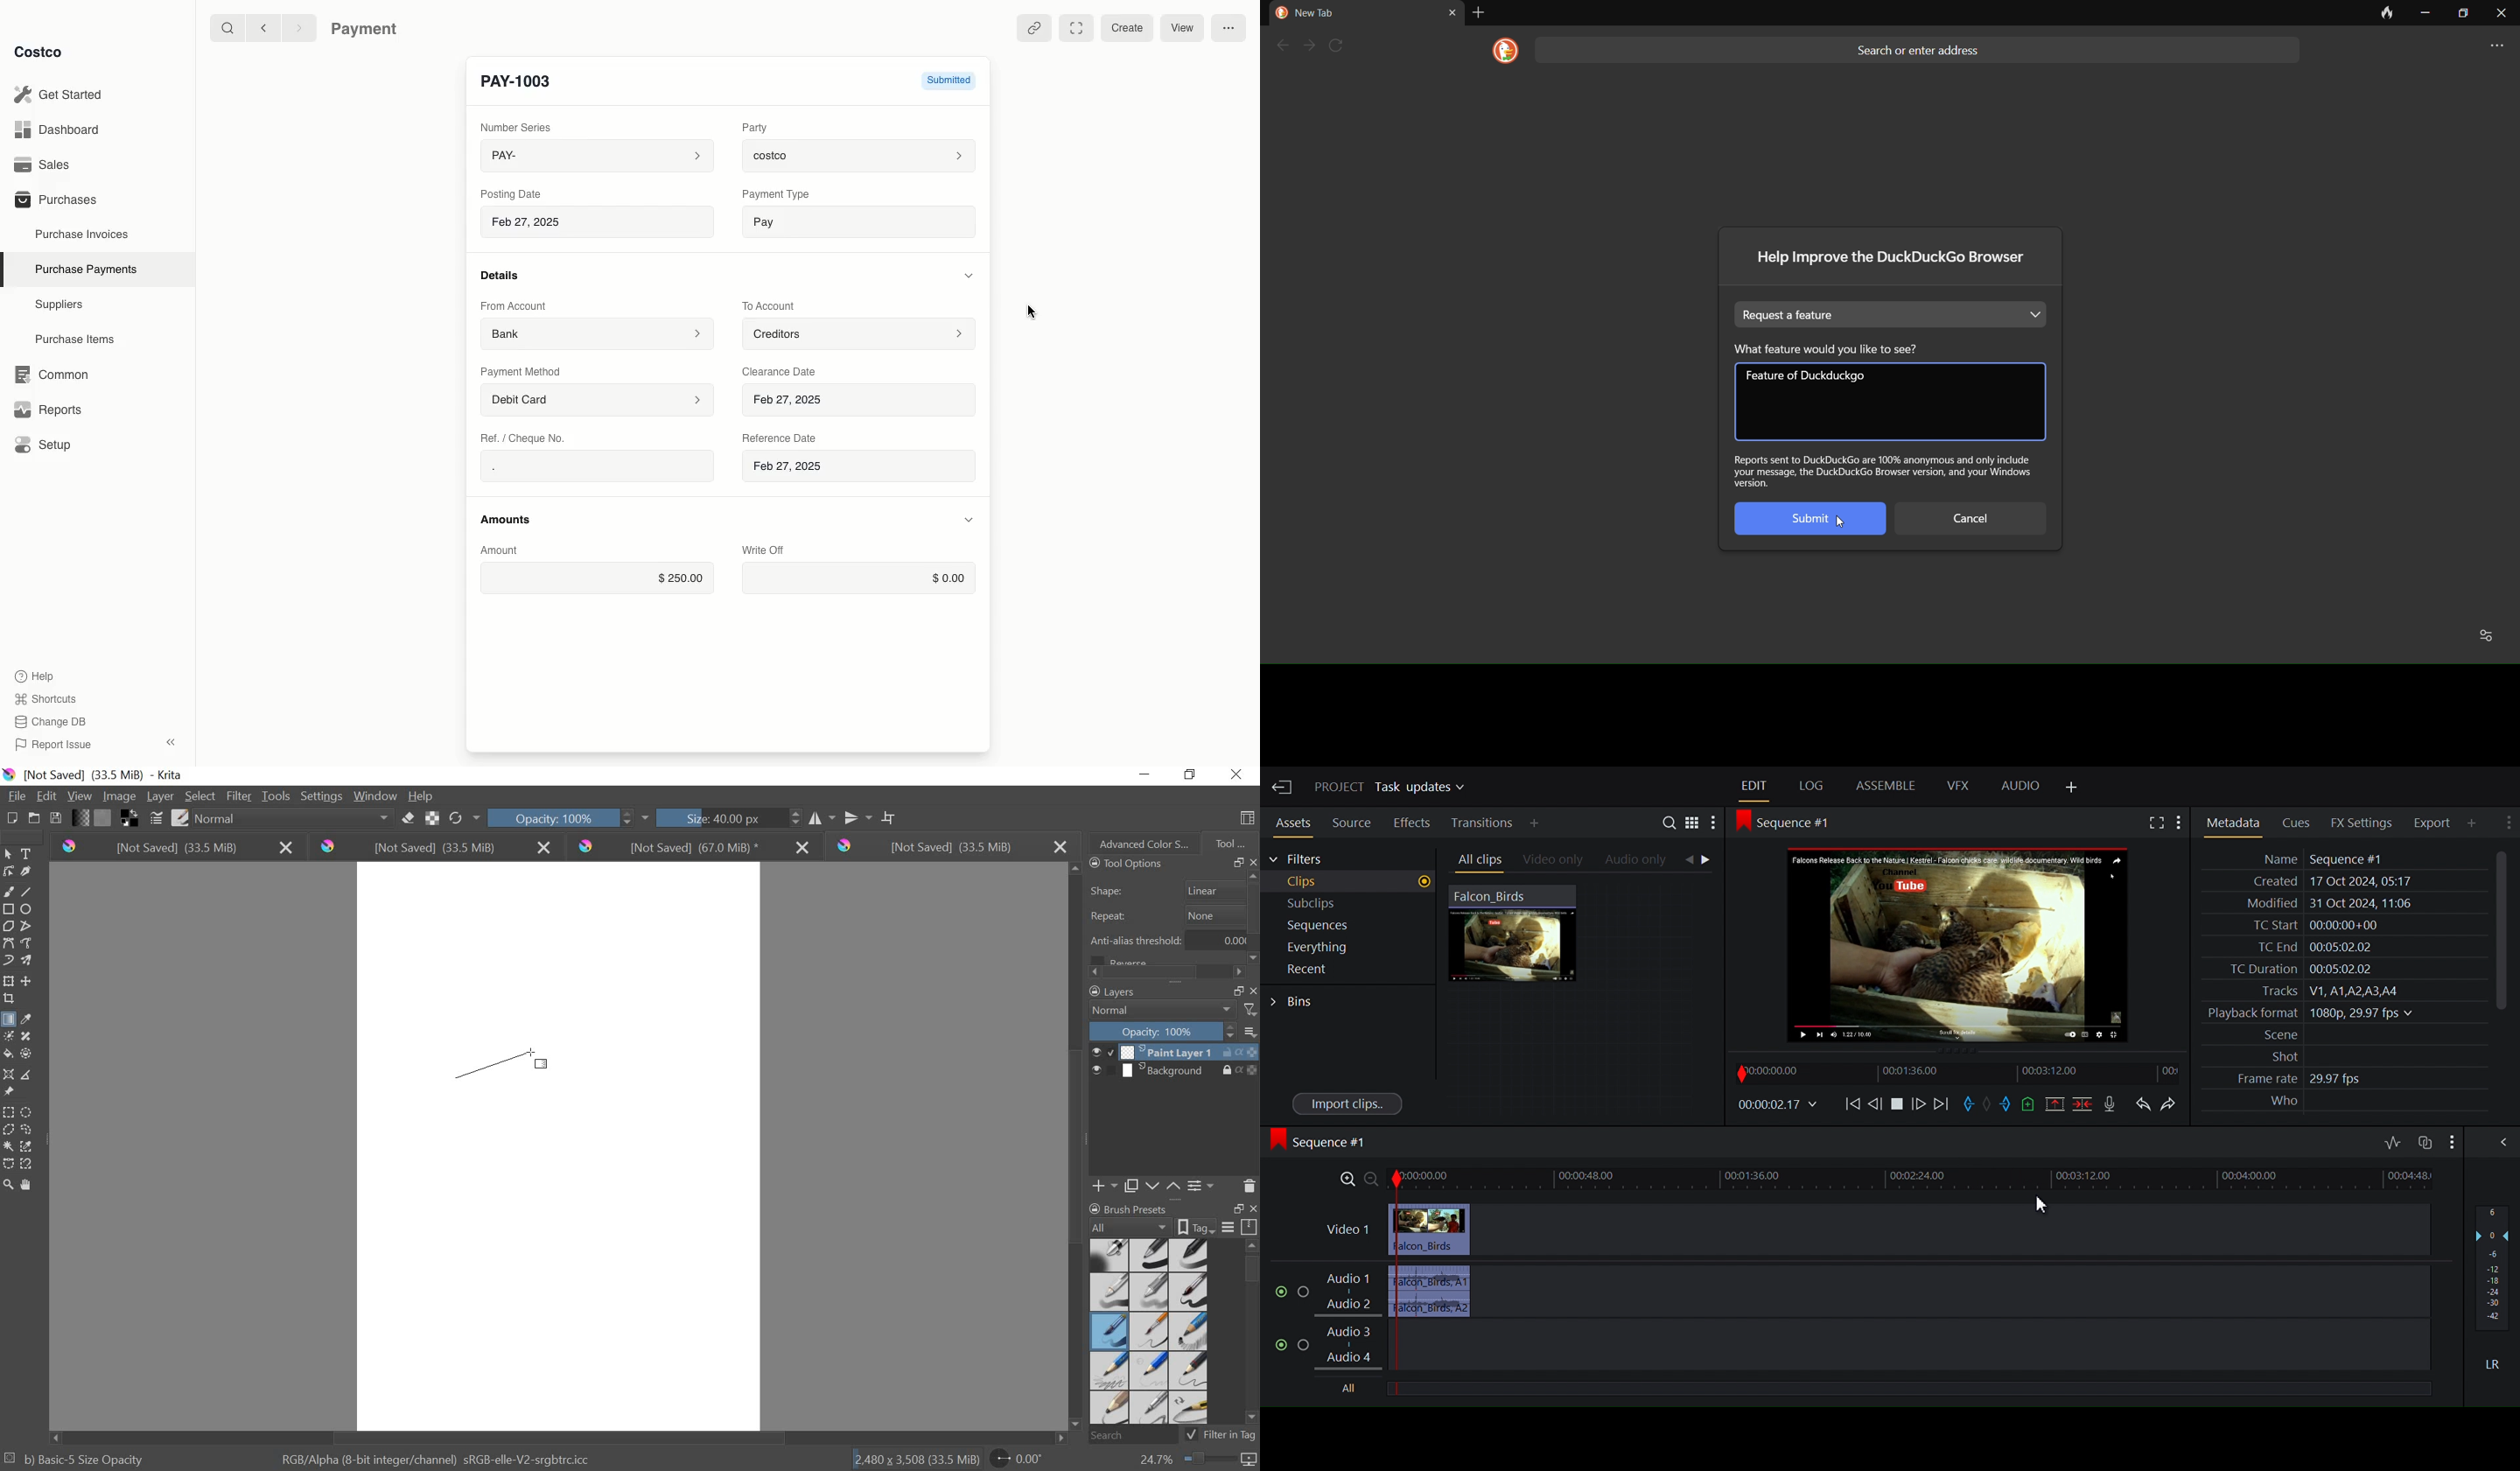 This screenshot has width=2520, height=1484. What do you see at coordinates (2233, 821) in the screenshot?
I see `Metadata` at bounding box center [2233, 821].